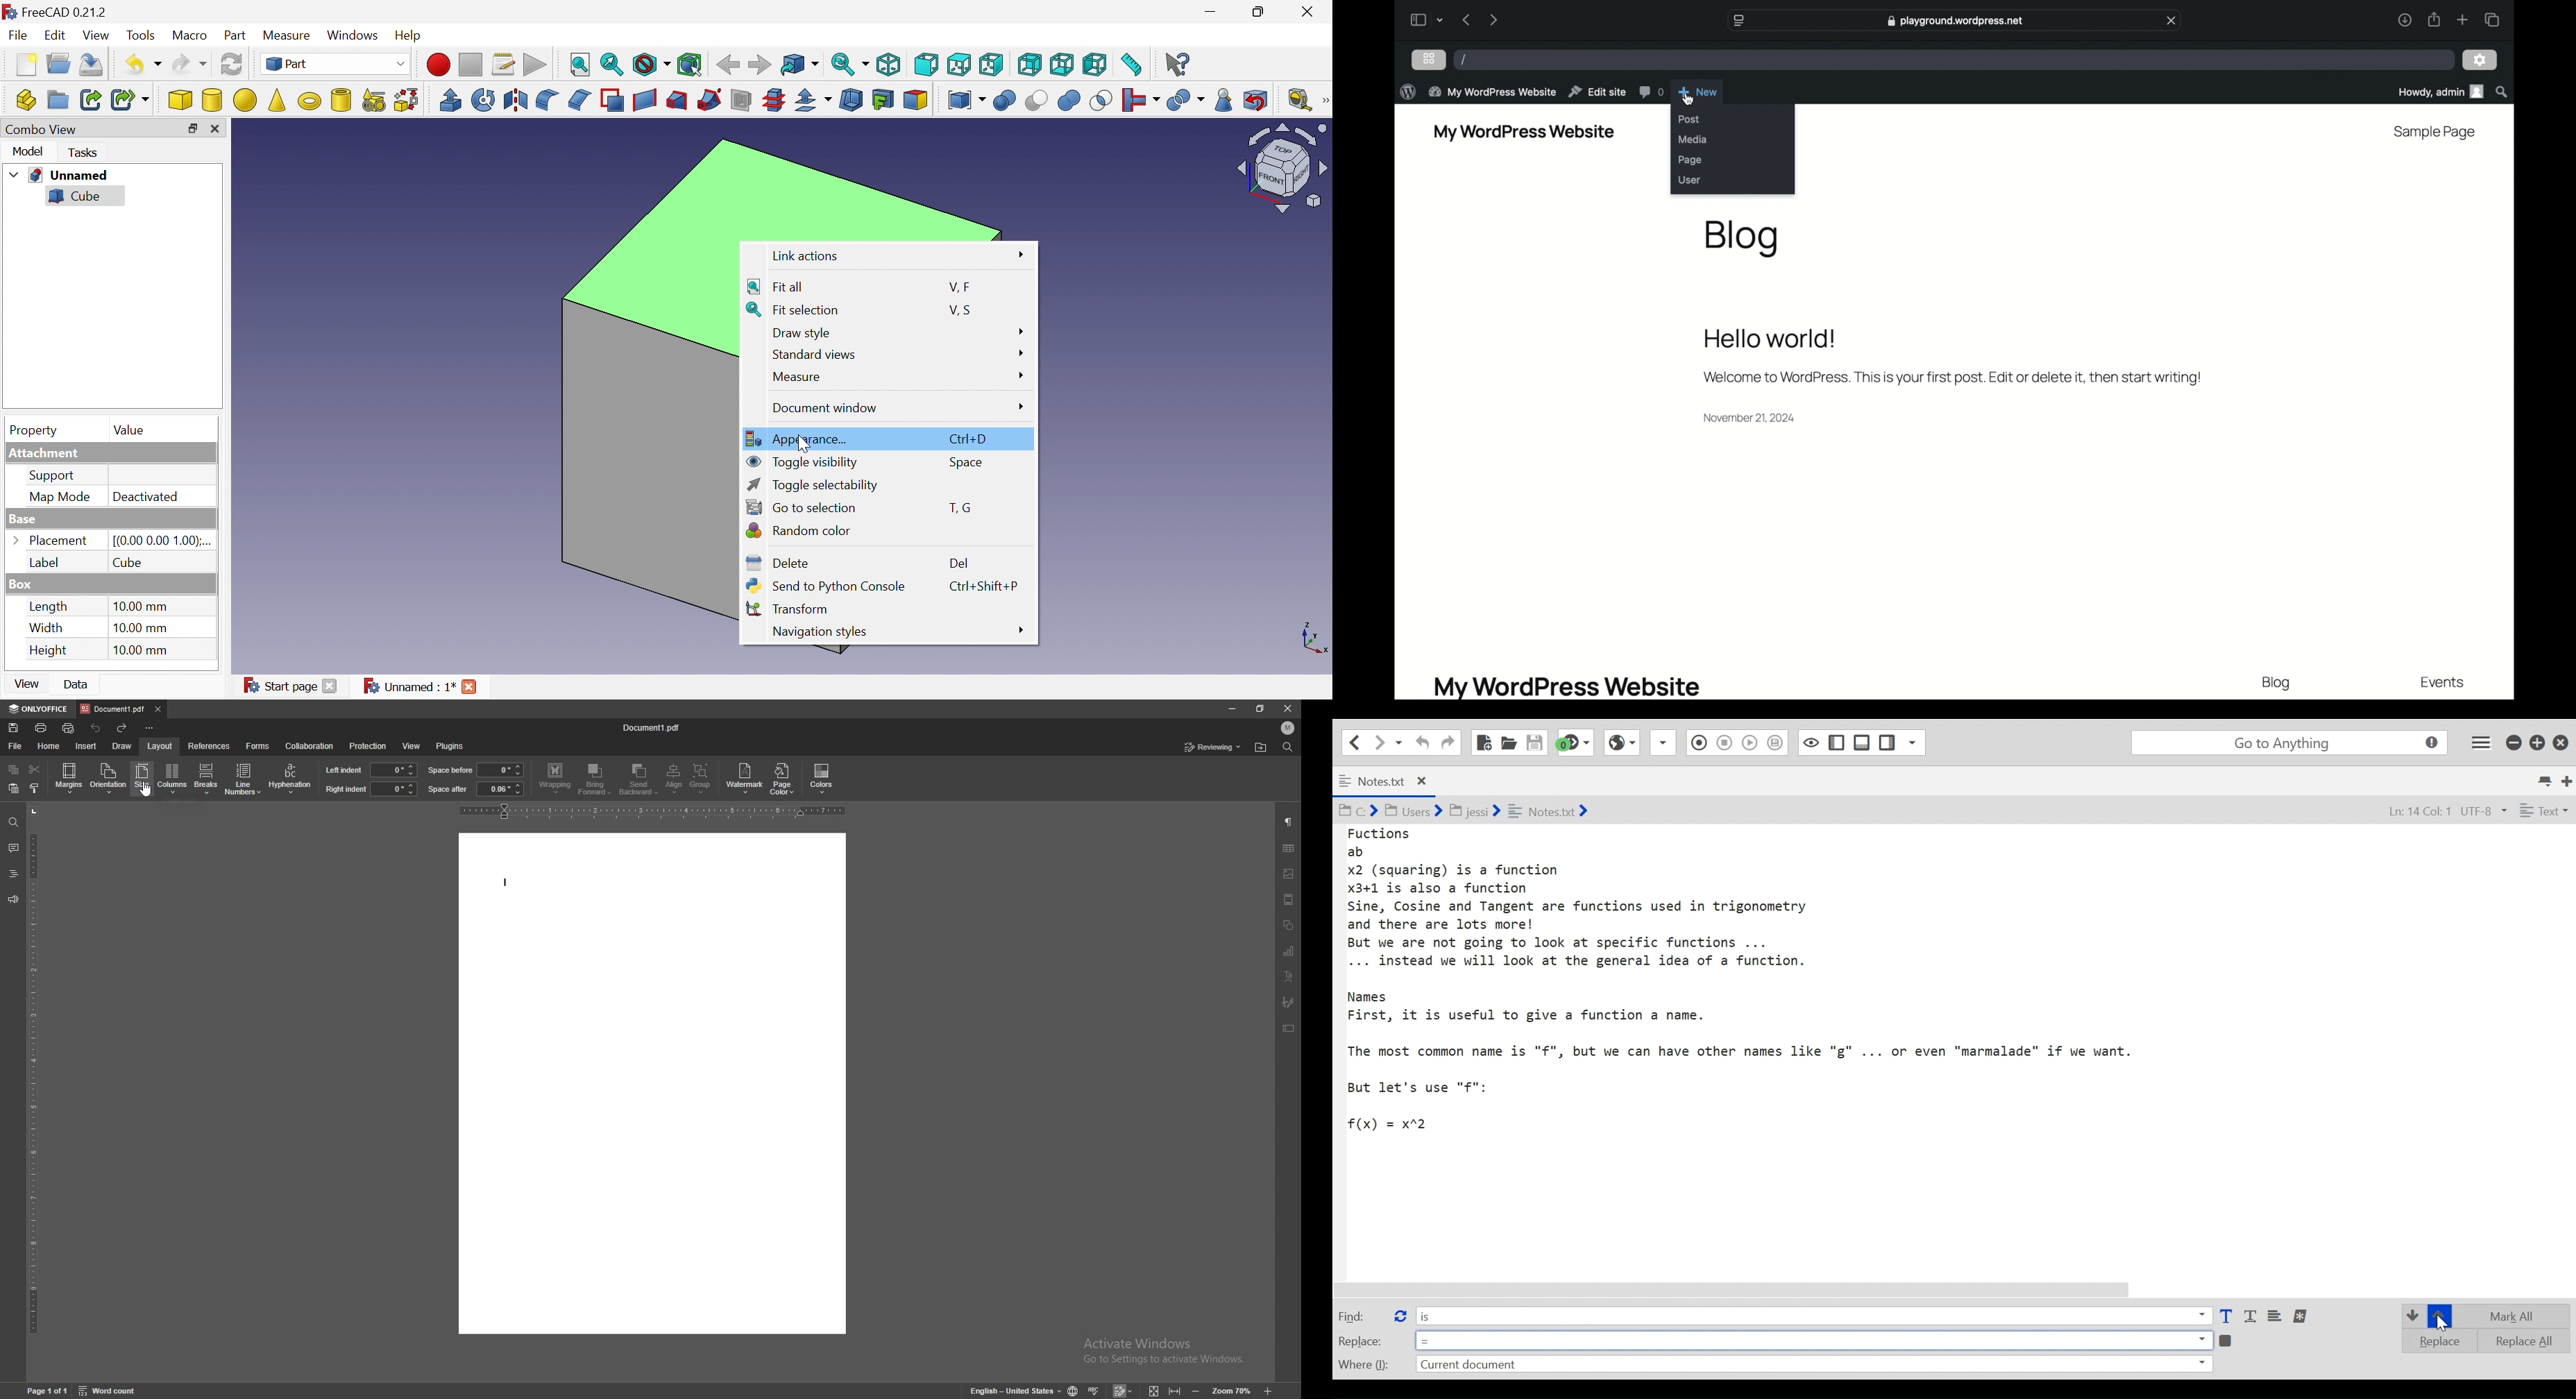 This screenshot has width=2576, height=1400. What do you see at coordinates (209, 745) in the screenshot?
I see `references` at bounding box center [209, 745].